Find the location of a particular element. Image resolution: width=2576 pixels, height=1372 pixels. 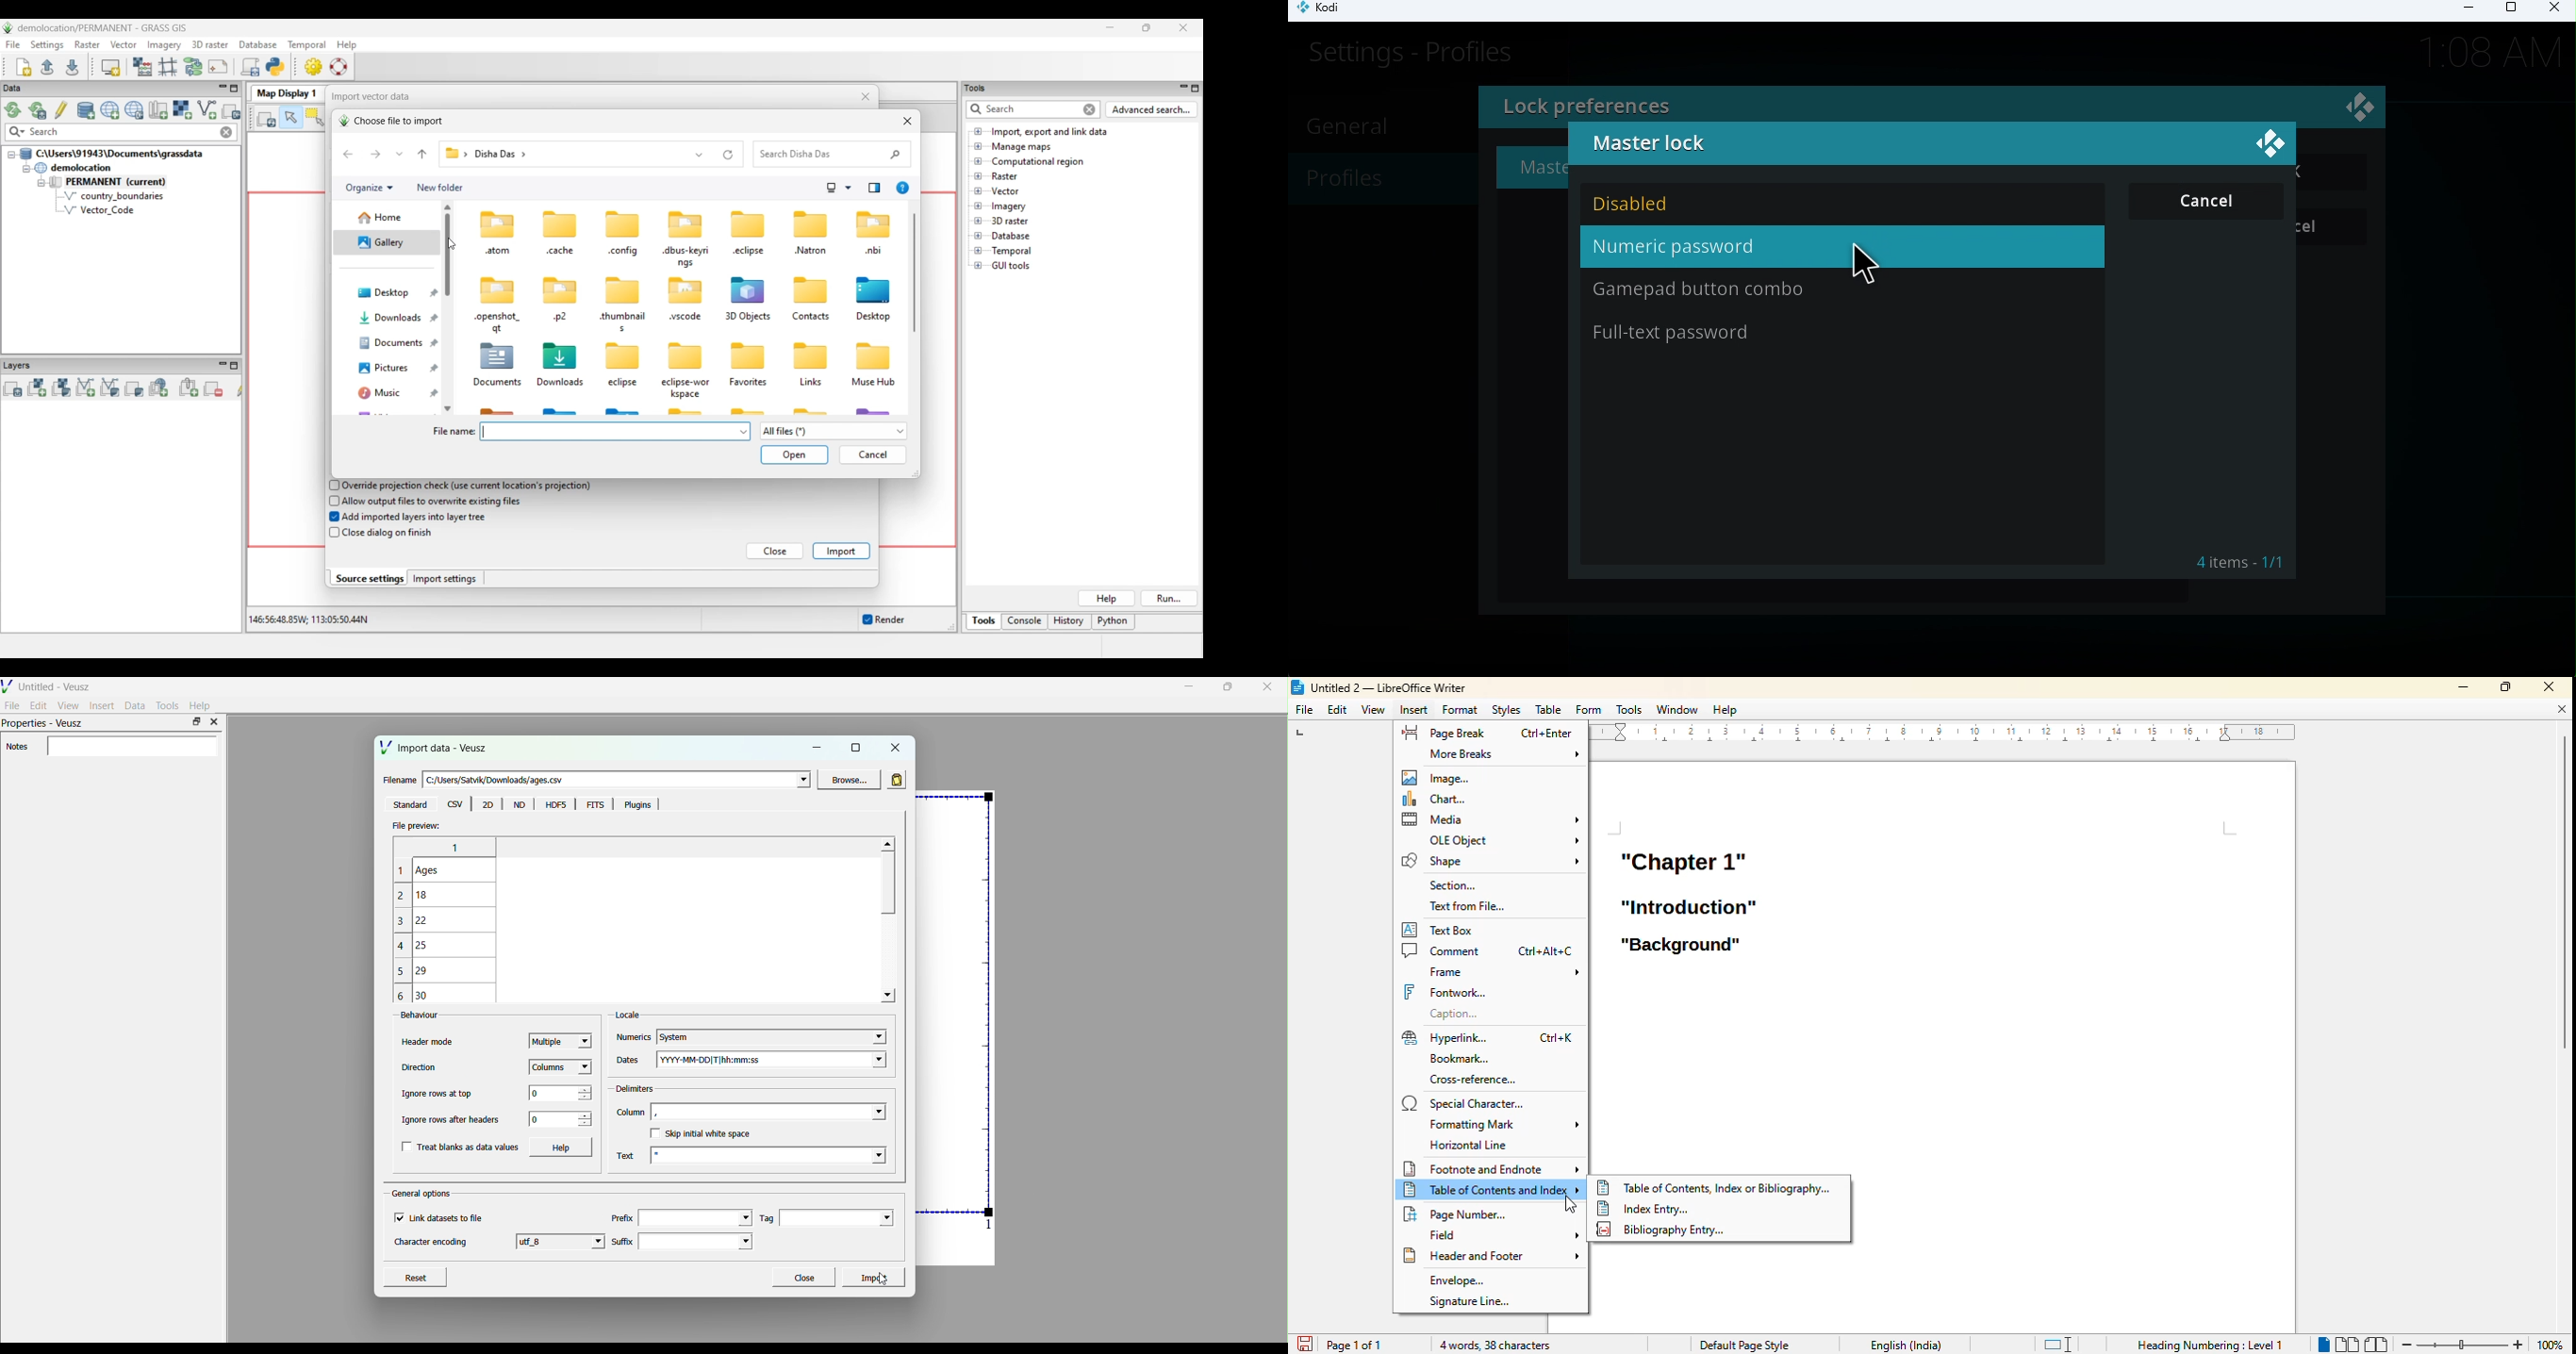

Master lock is located at coordinates (1667, 140).